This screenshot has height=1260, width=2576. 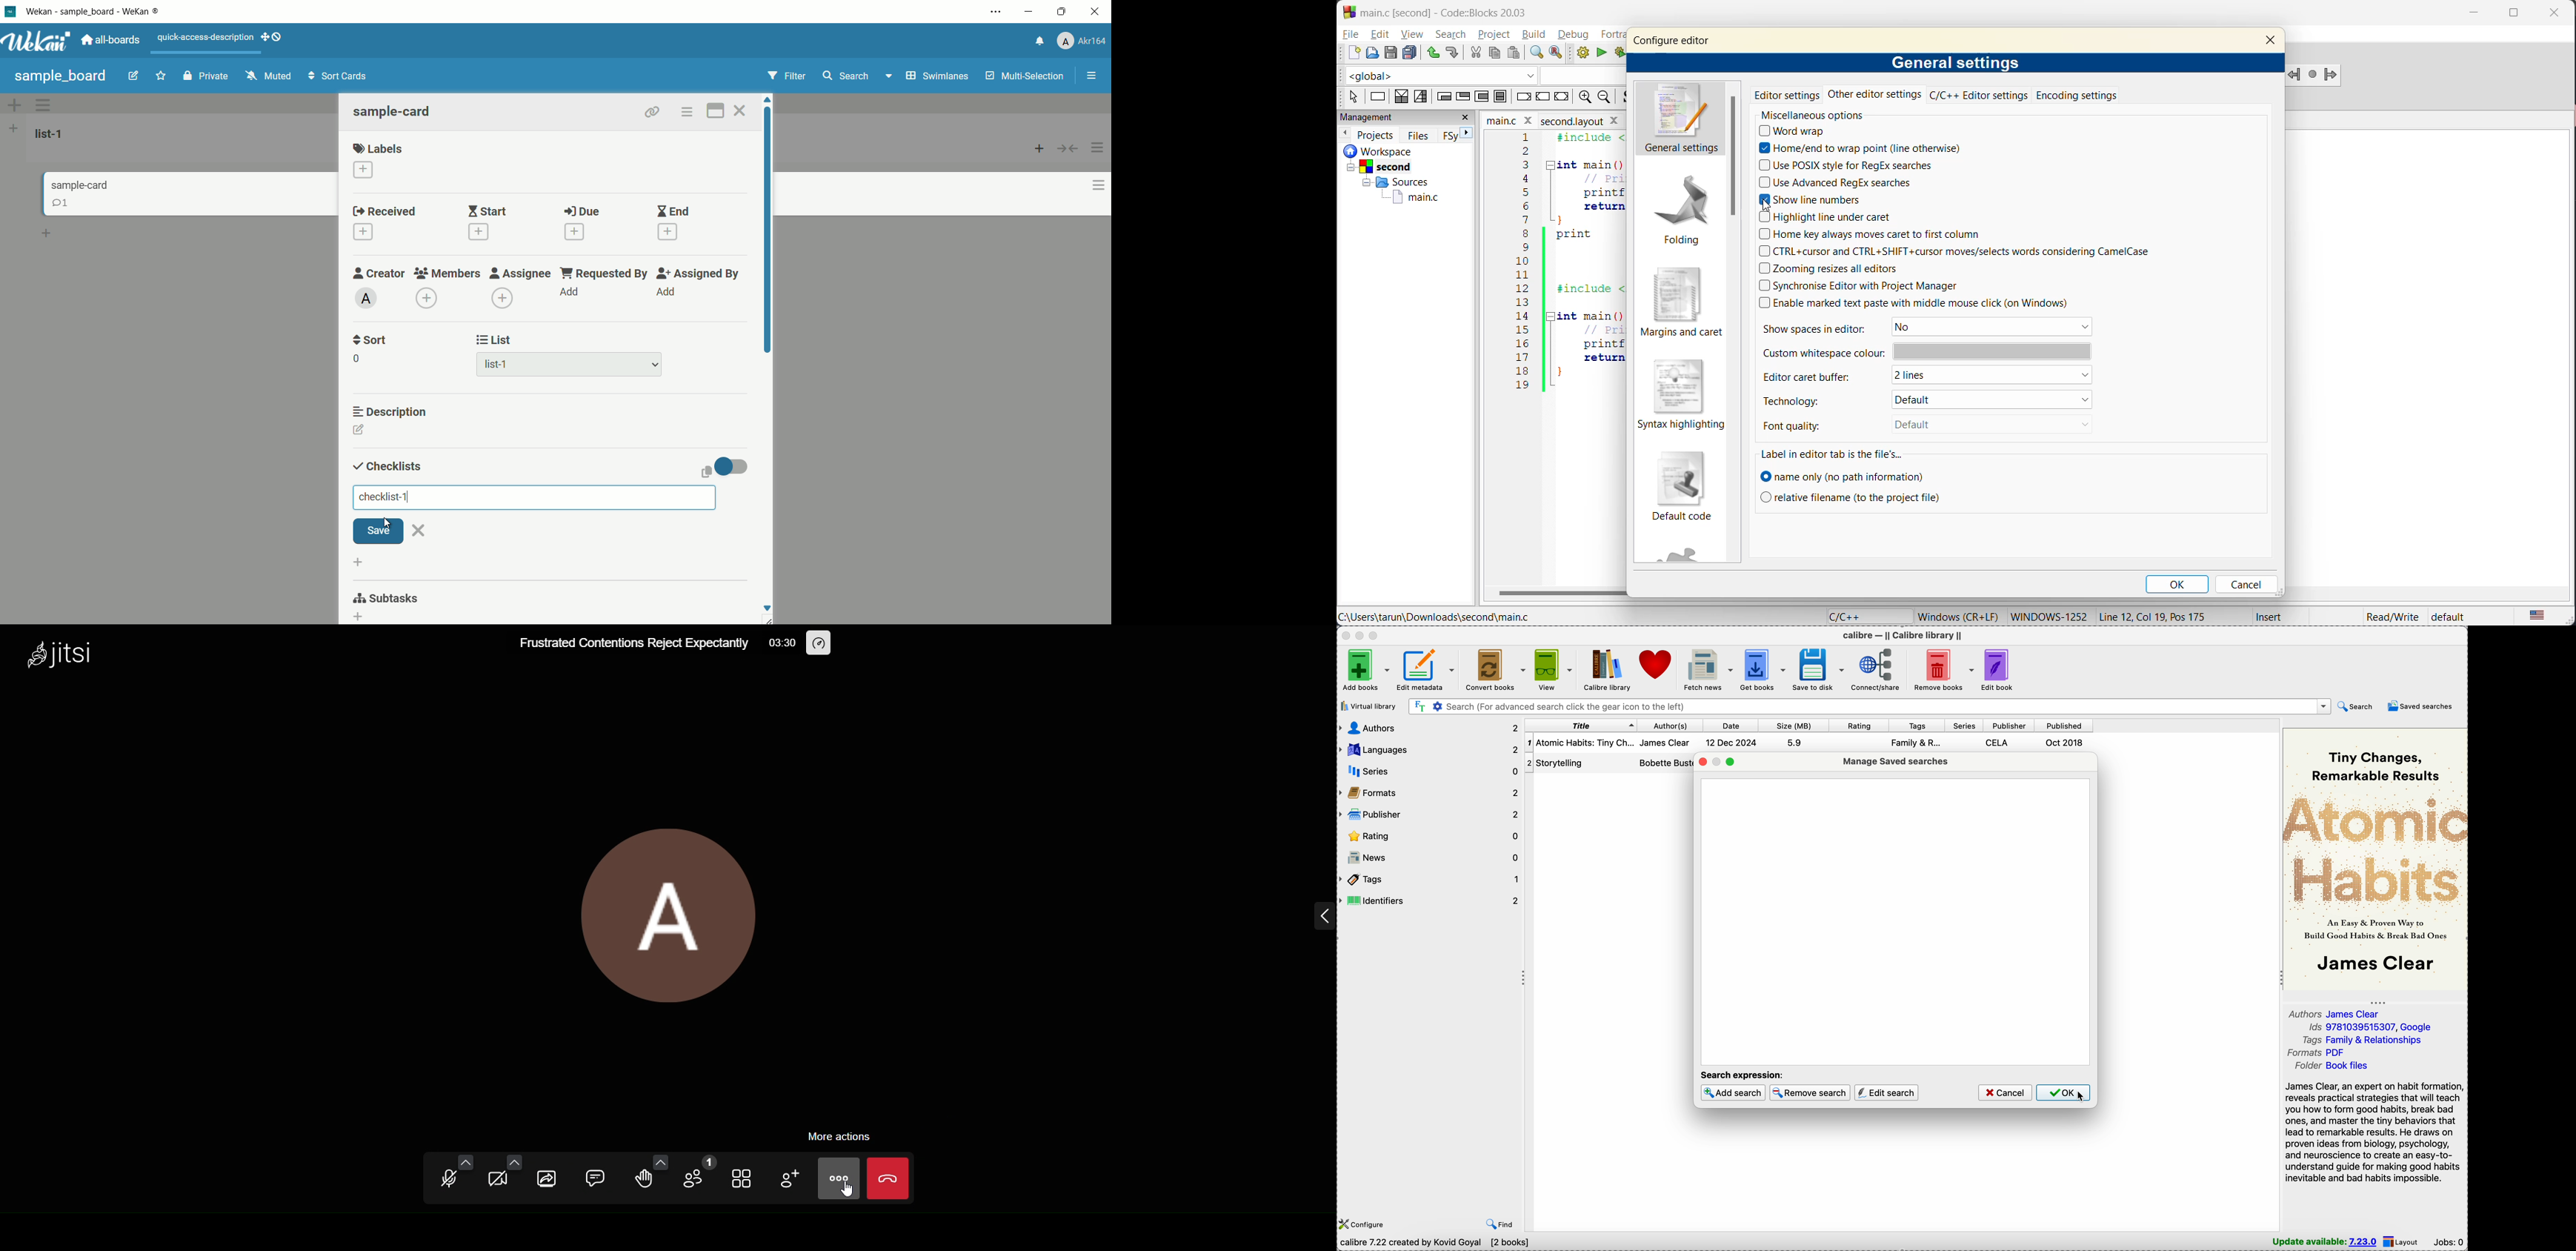 What do you see at coordinates (2244, 584) in the screenshot?
I see `cancel` at bounding box center [2244, 584].